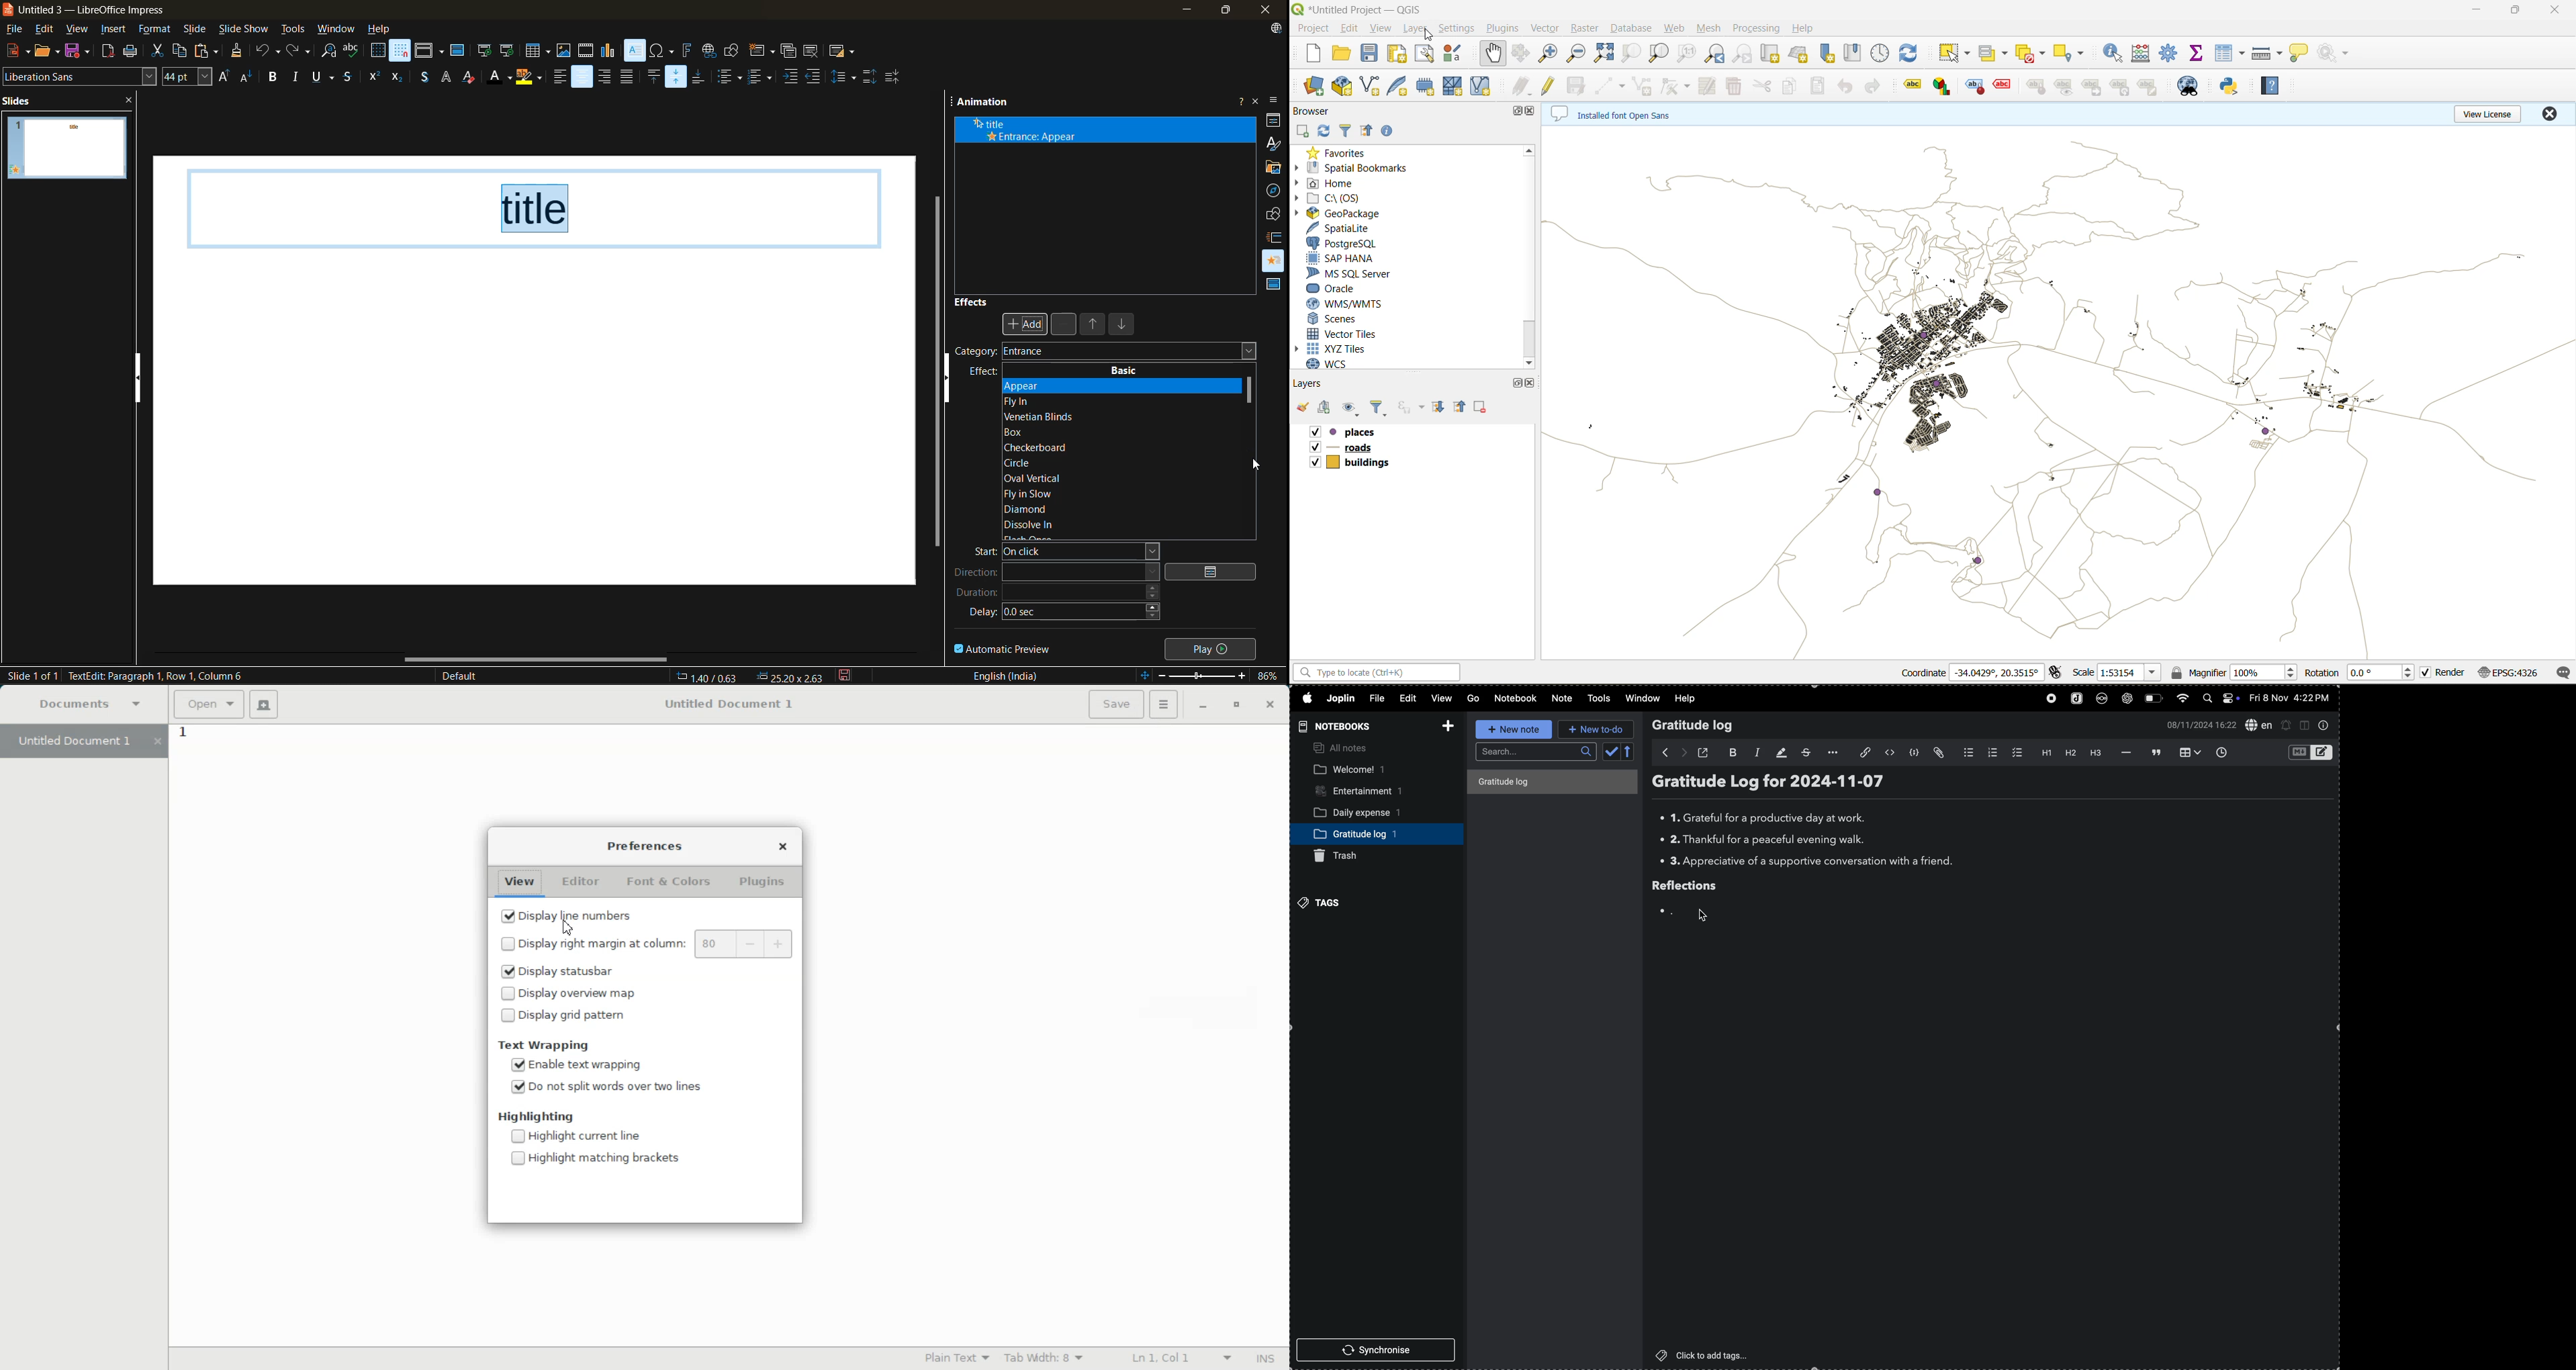 This screenshot has height=1372, width=2576. What do you see at coordinates (1003, 648) in the screenshot?
I see `automatic preview` at bounding box center [1003, 648].